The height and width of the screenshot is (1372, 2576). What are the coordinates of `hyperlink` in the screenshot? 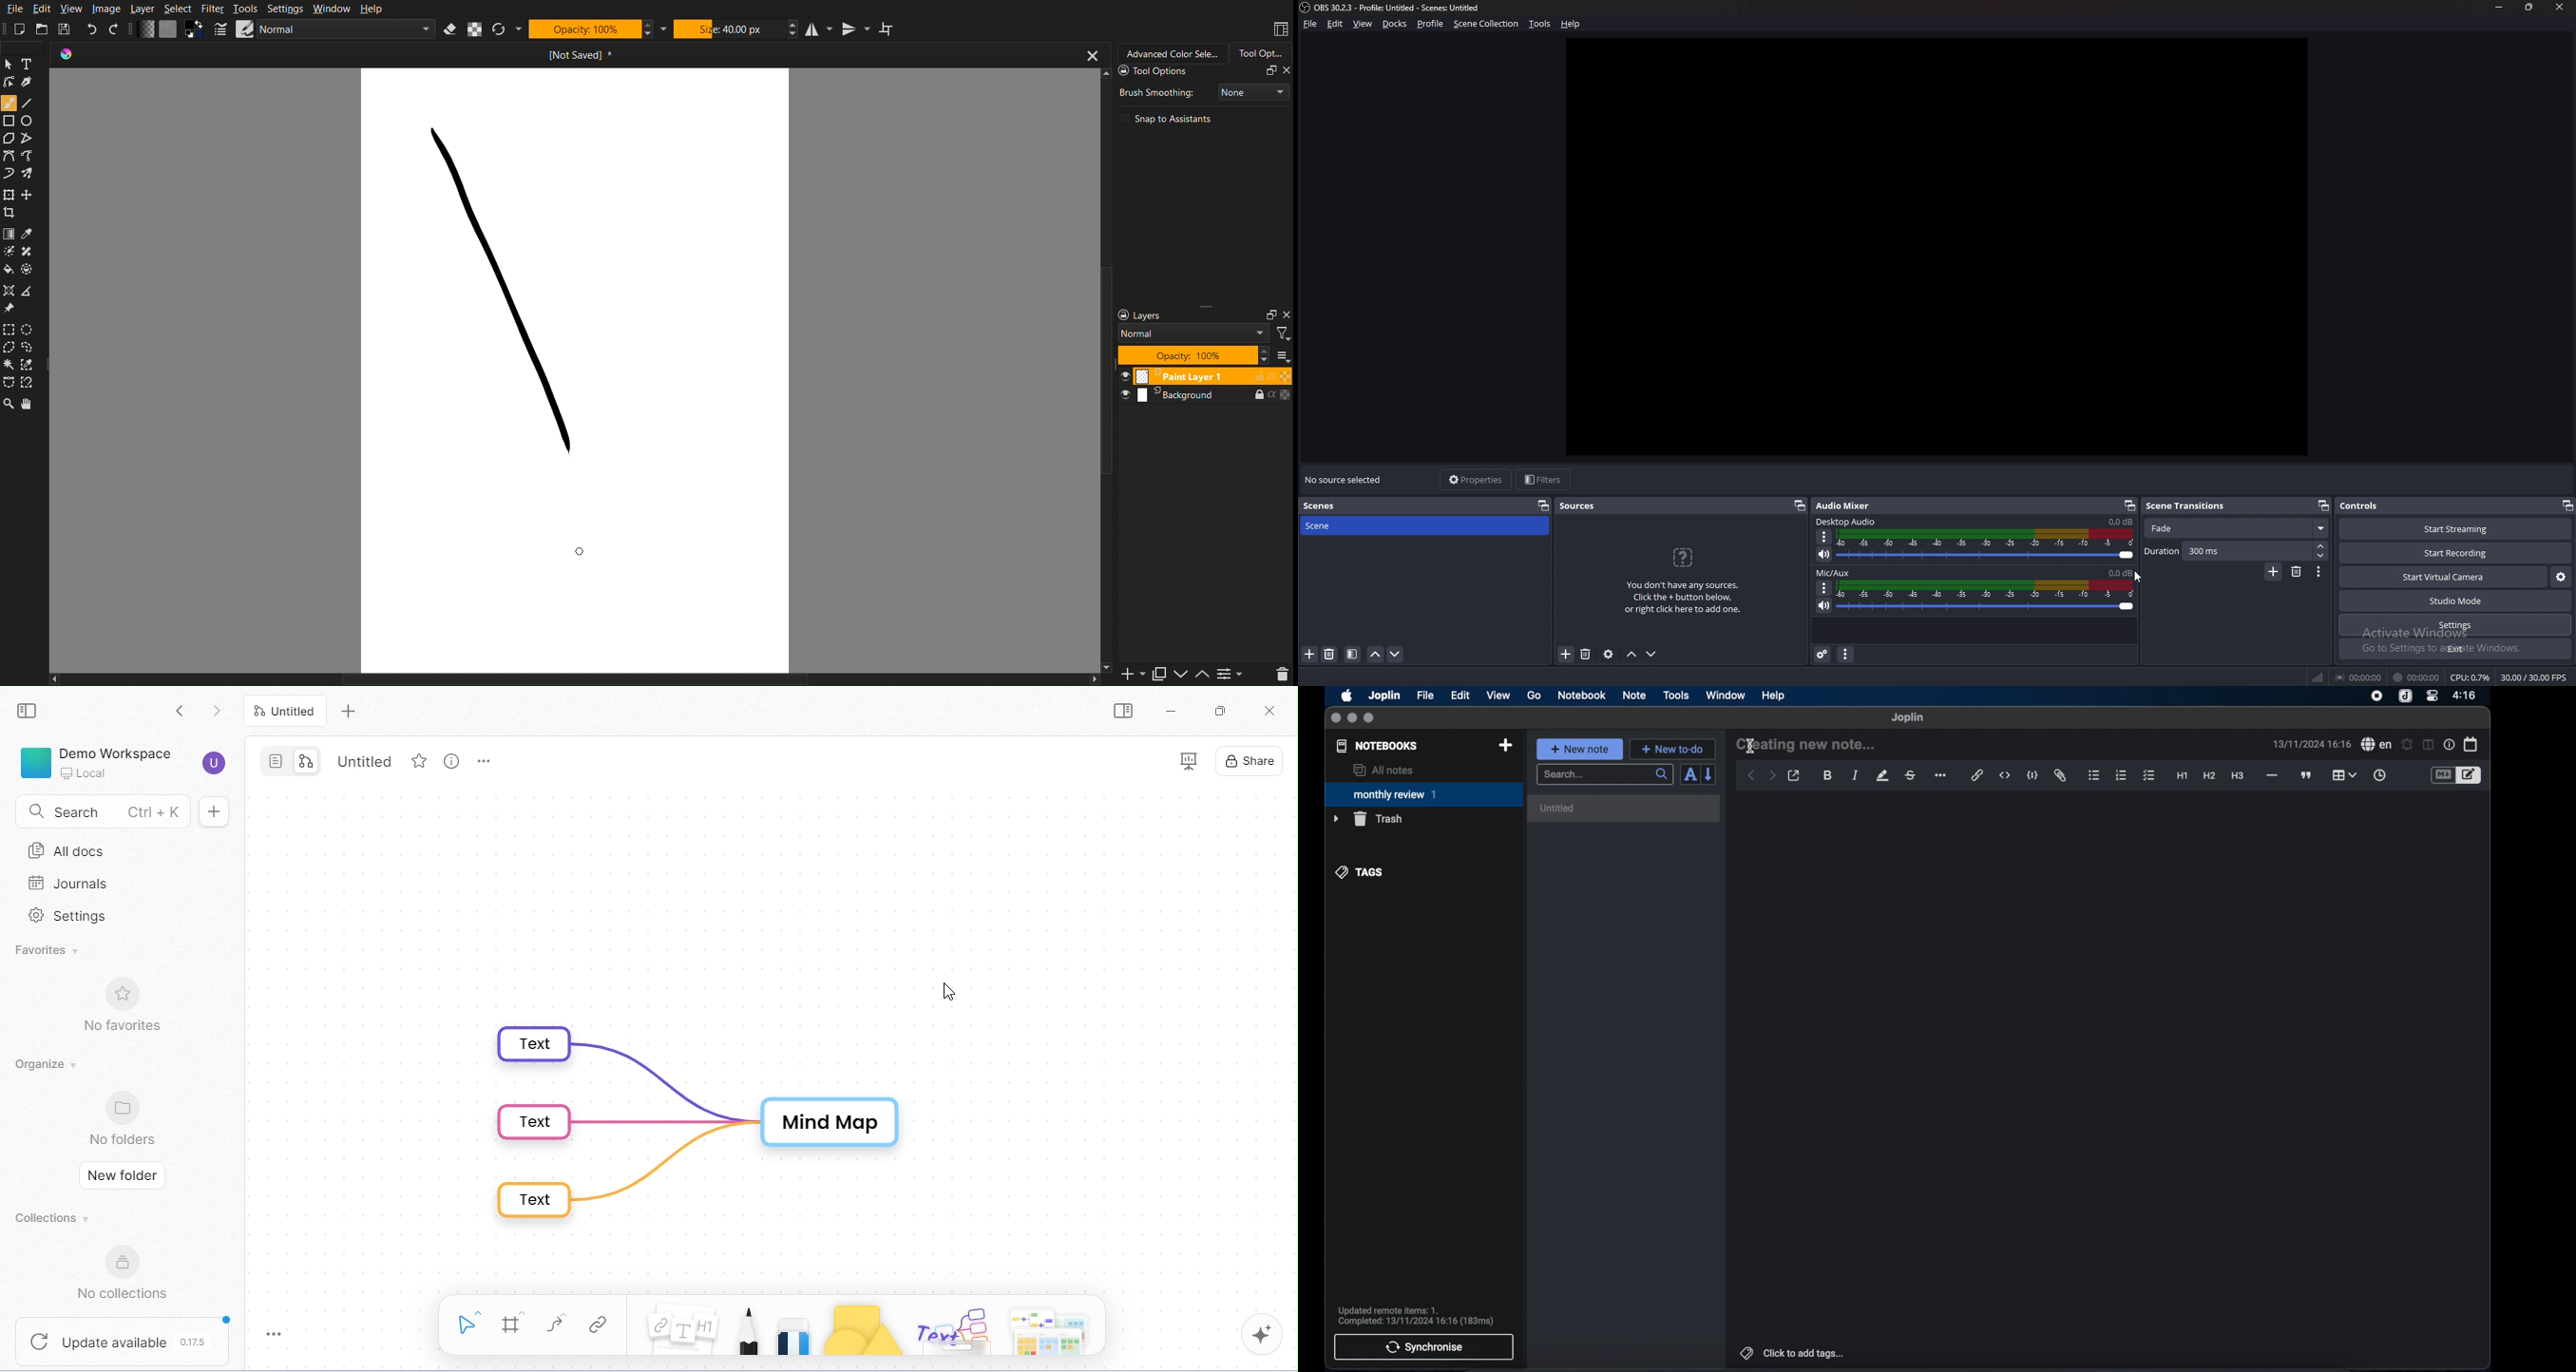 It's located at (1978, 775).